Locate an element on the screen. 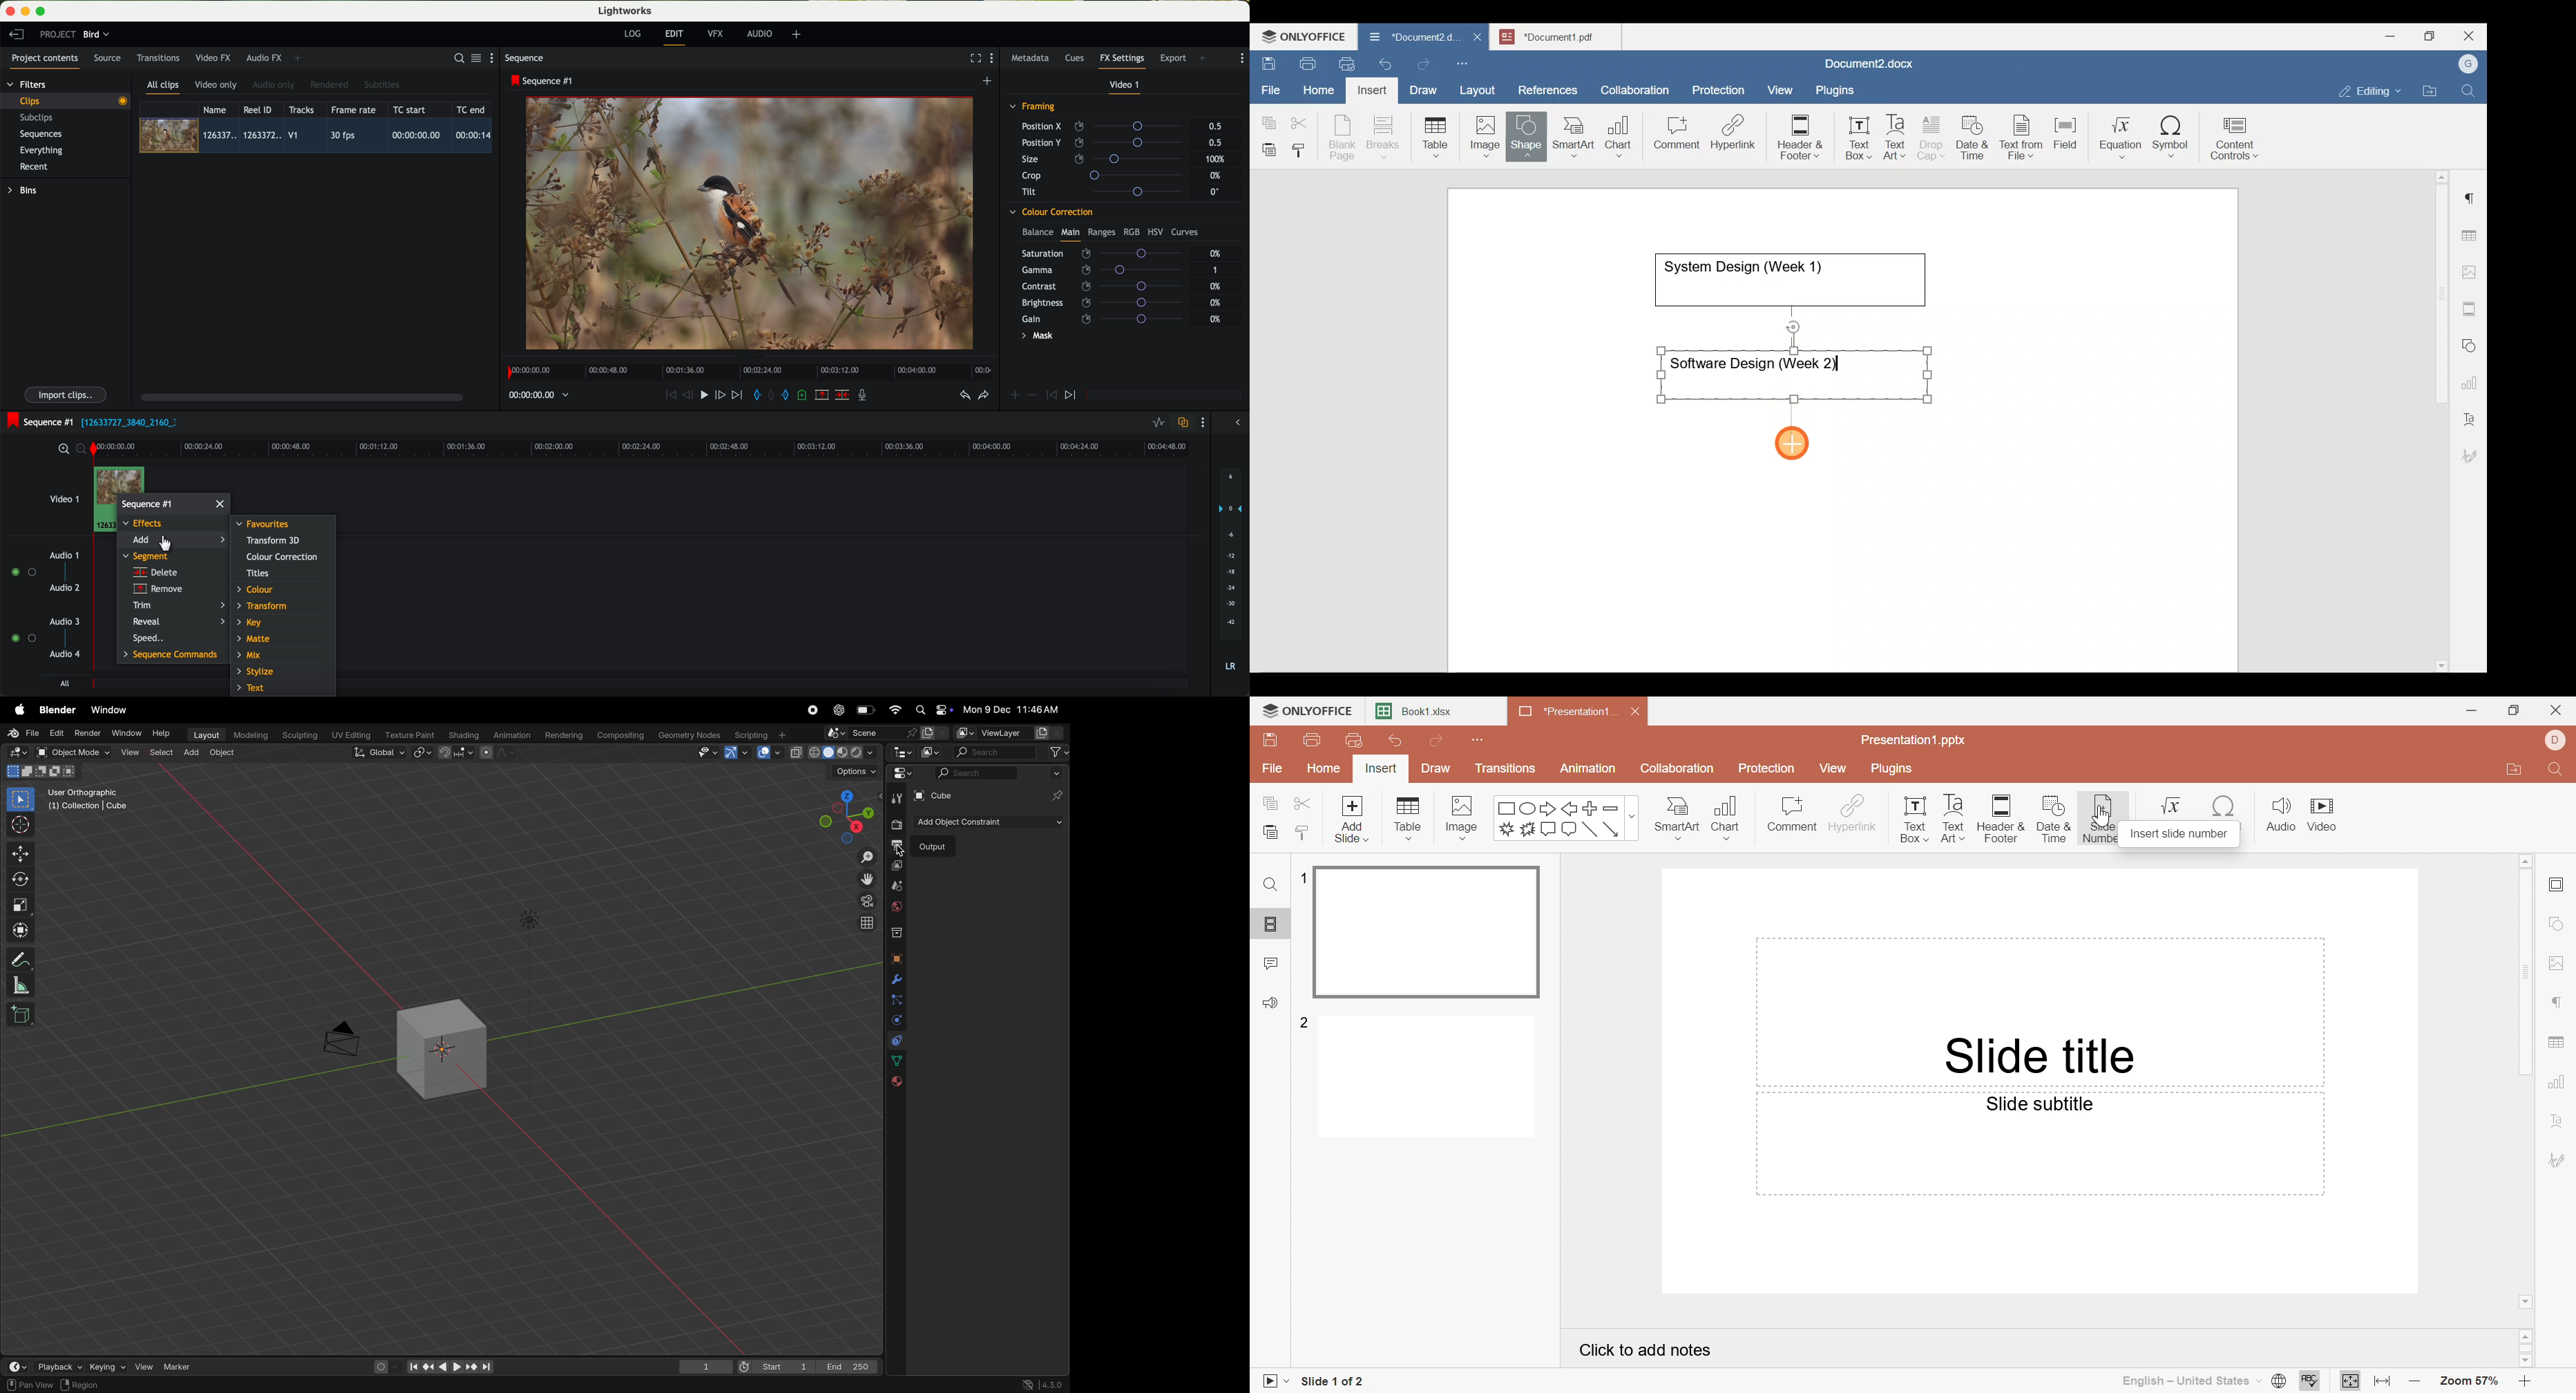 The image size is (2576, 1400). TC start is located at coordinates (410, 109).